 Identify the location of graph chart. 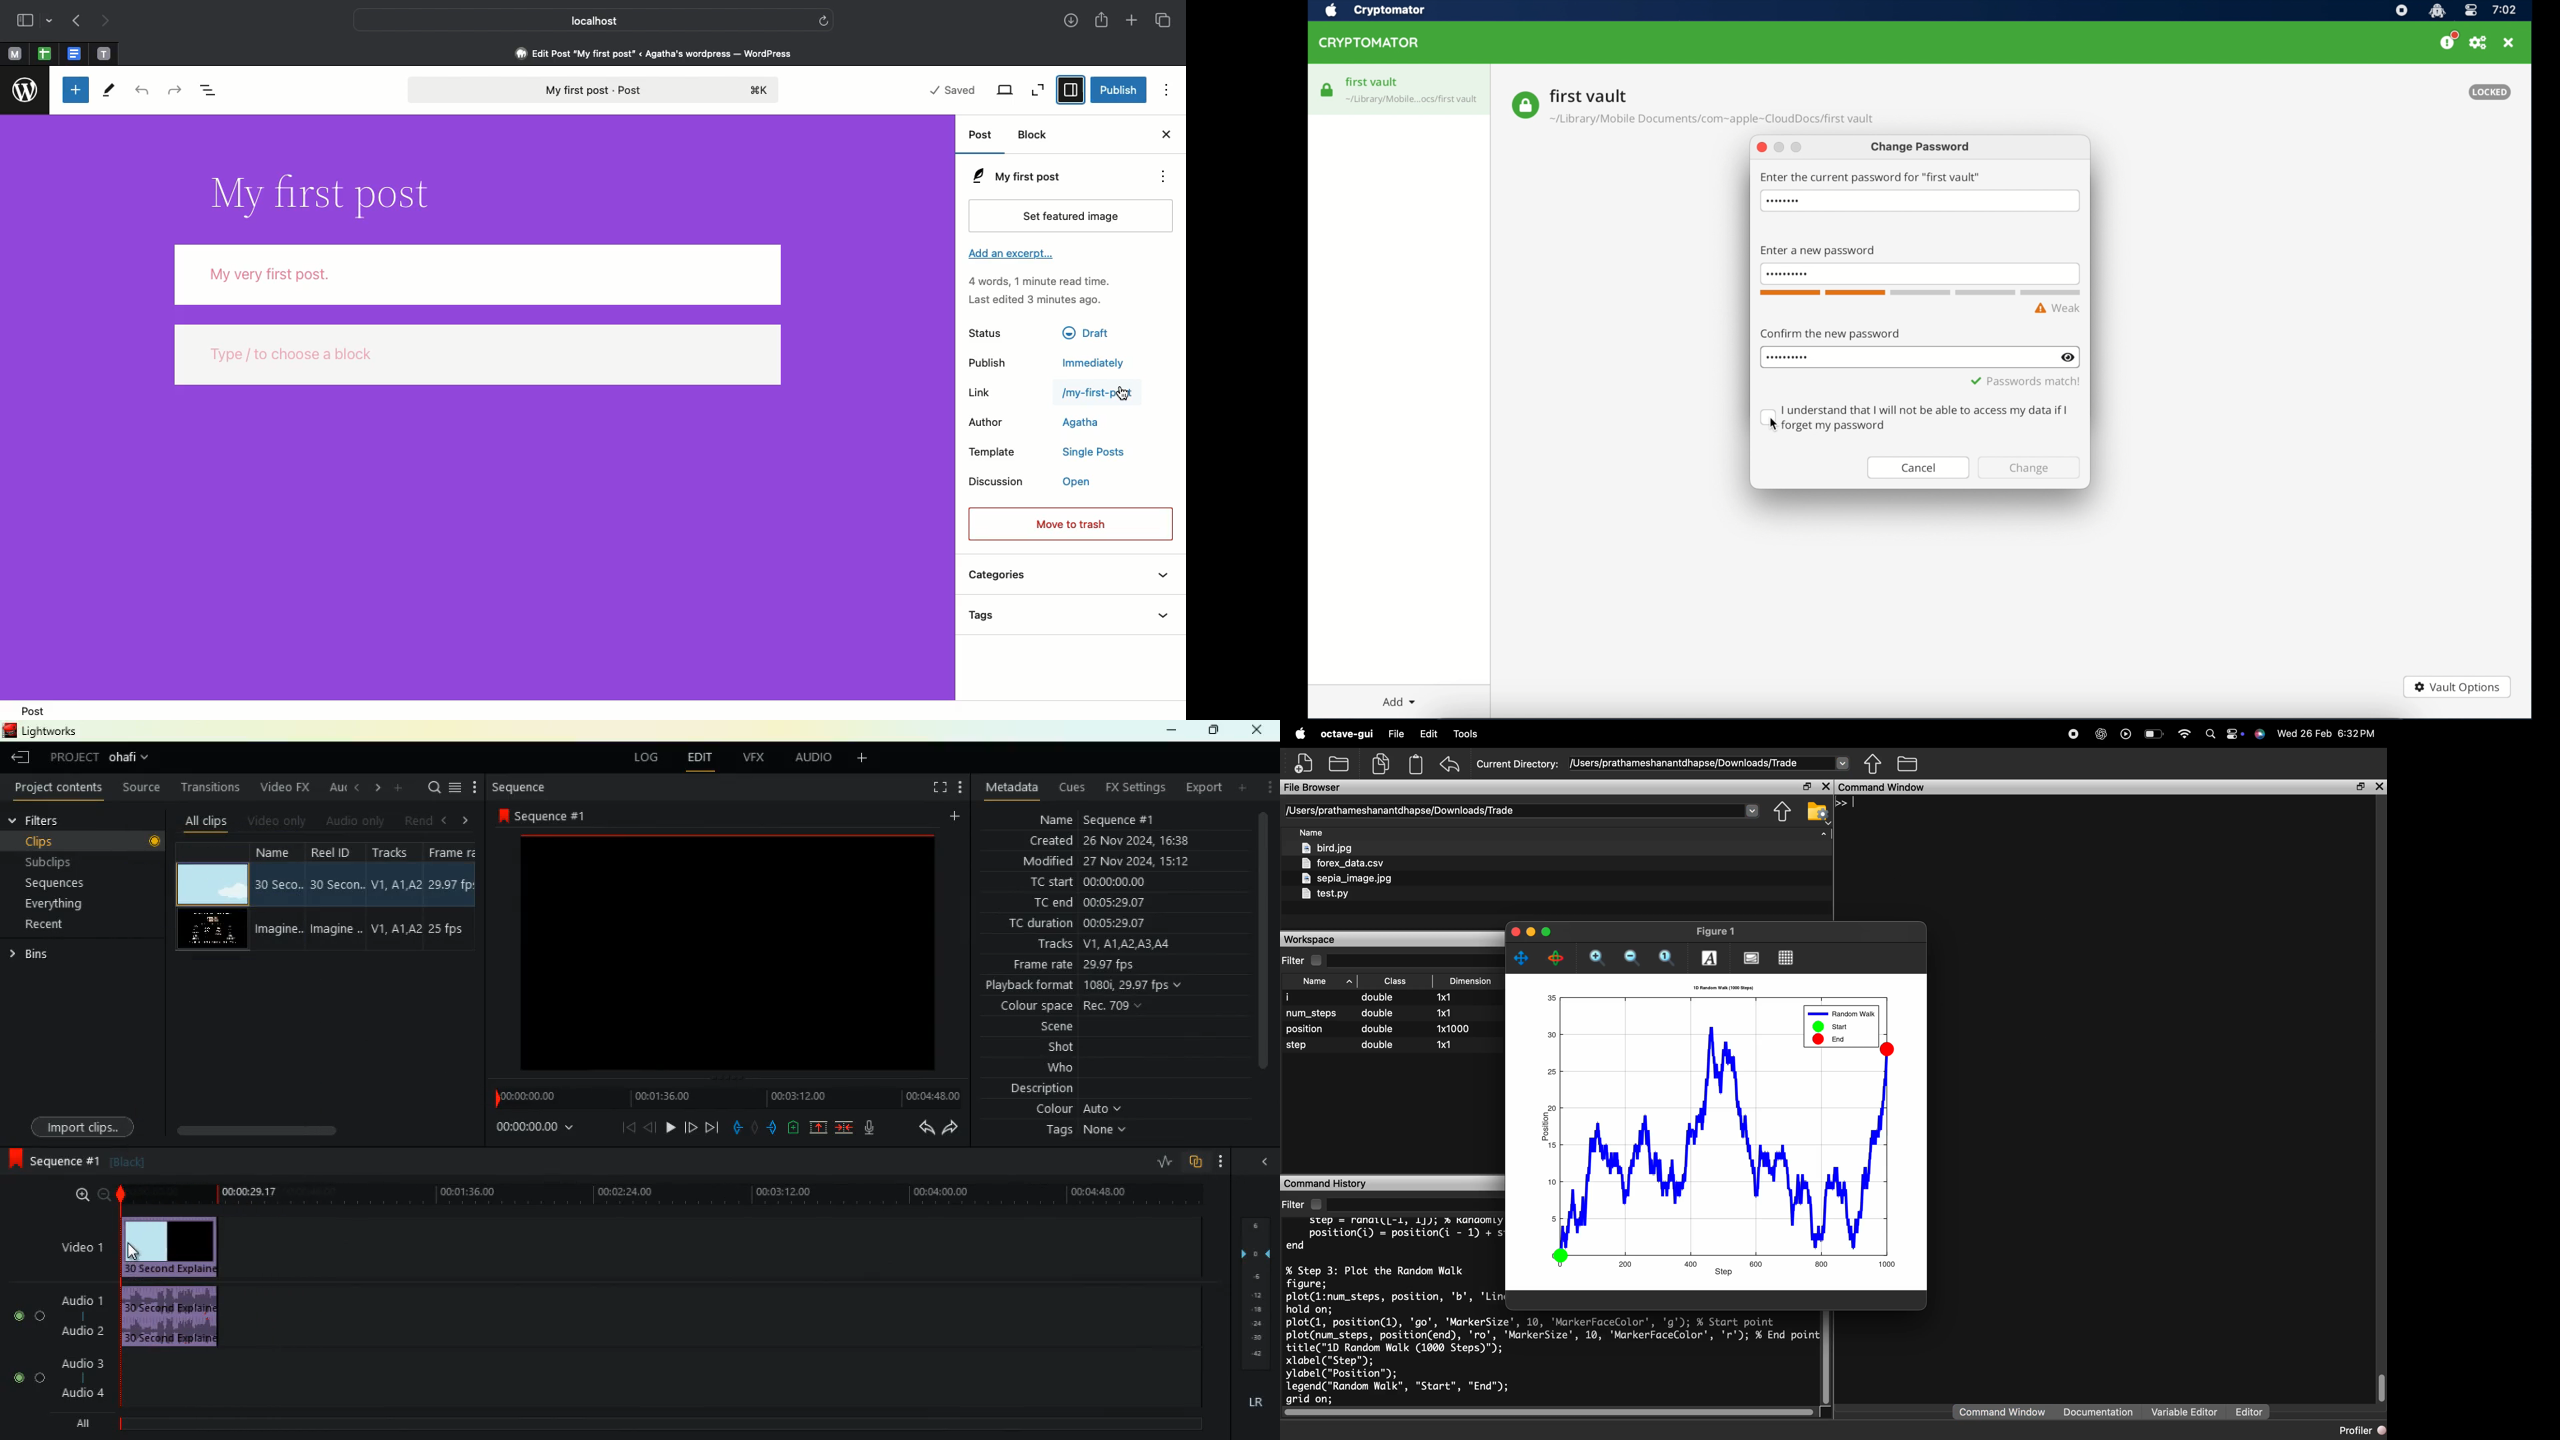
(1722, 1130).